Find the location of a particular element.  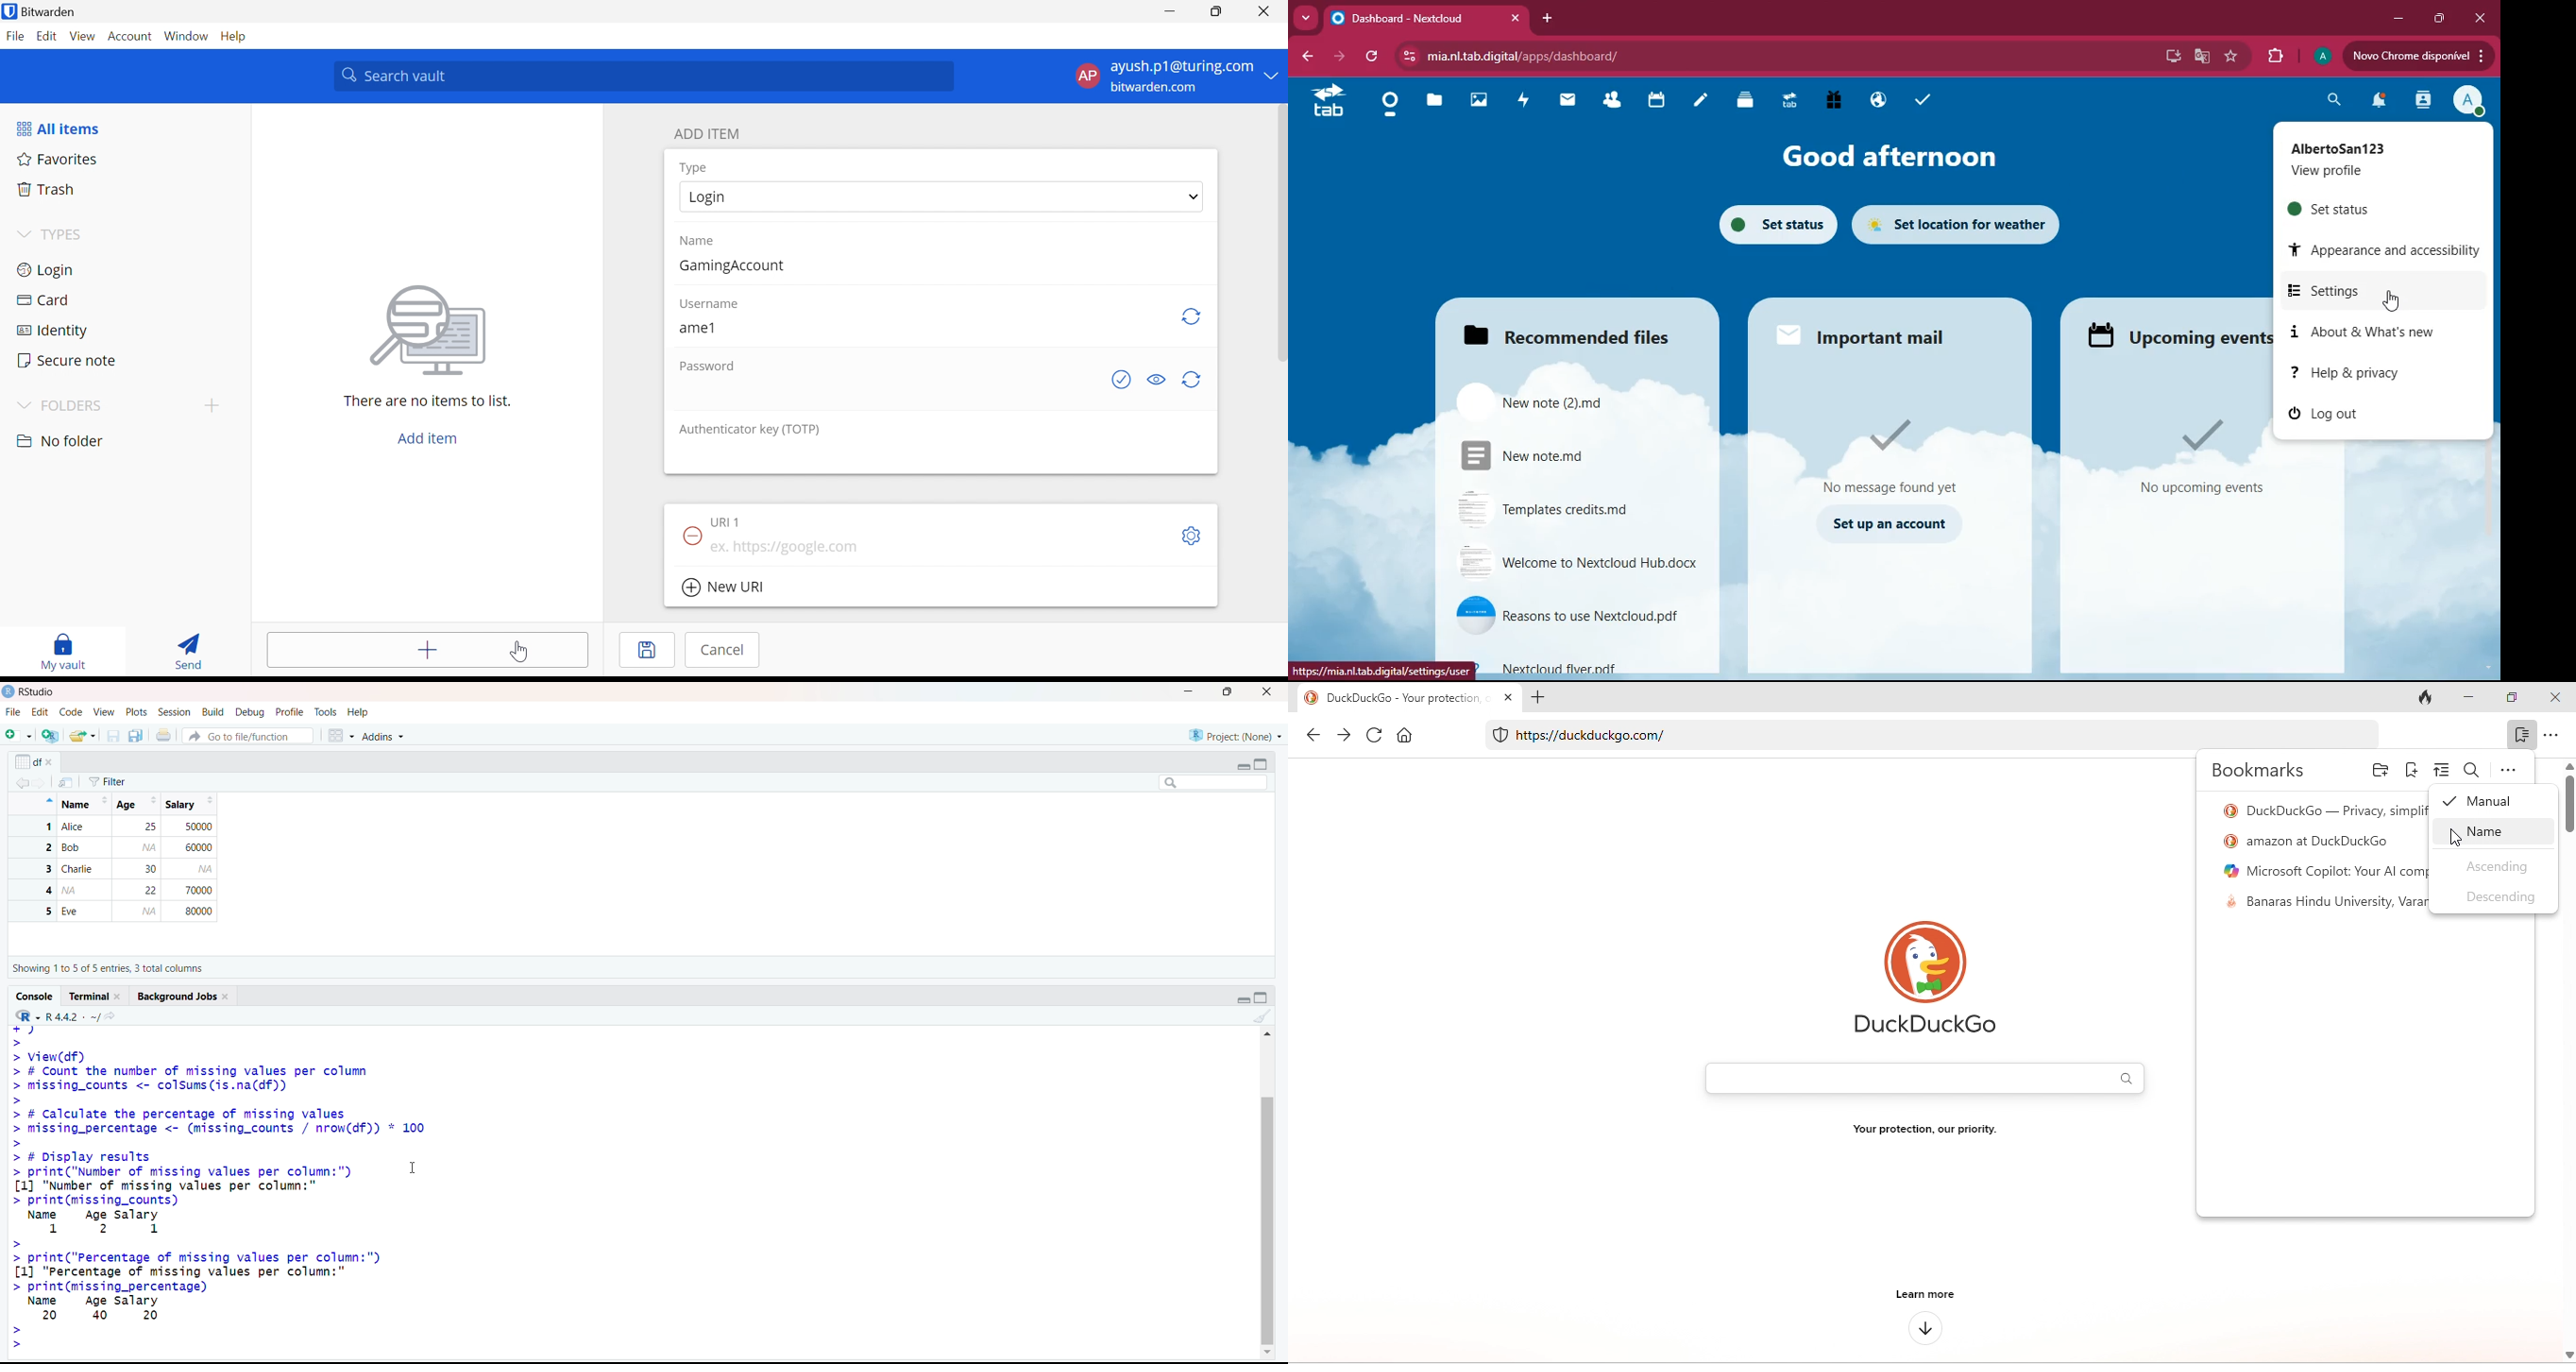

Open an existing file (Ctrl + O) is located at coordinates (80, 736).